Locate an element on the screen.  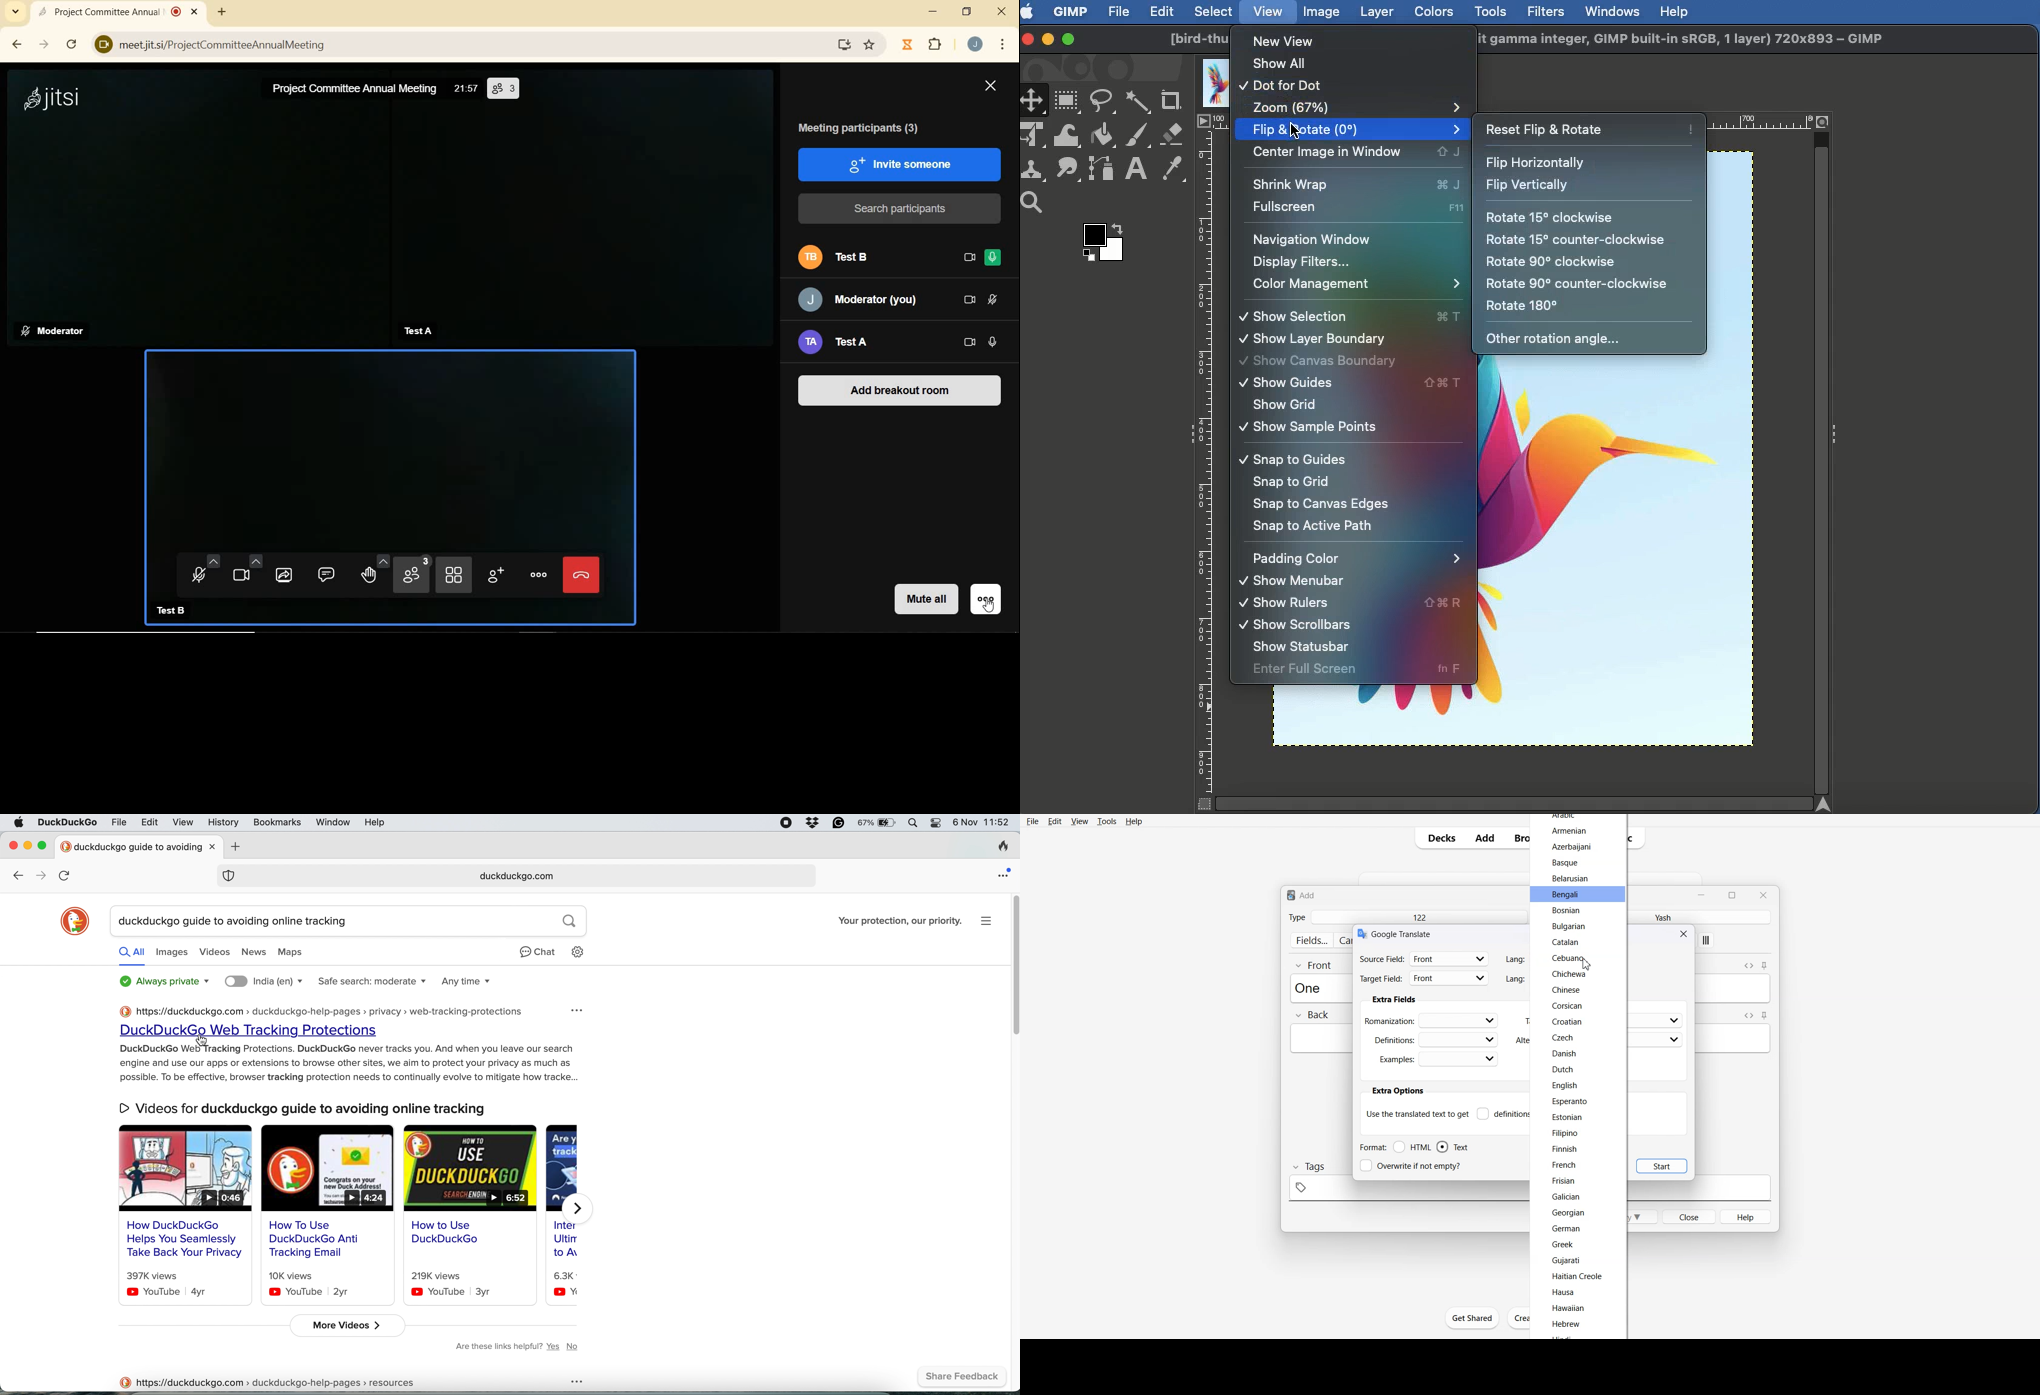
Show all is located at coordinates (1282, 67).